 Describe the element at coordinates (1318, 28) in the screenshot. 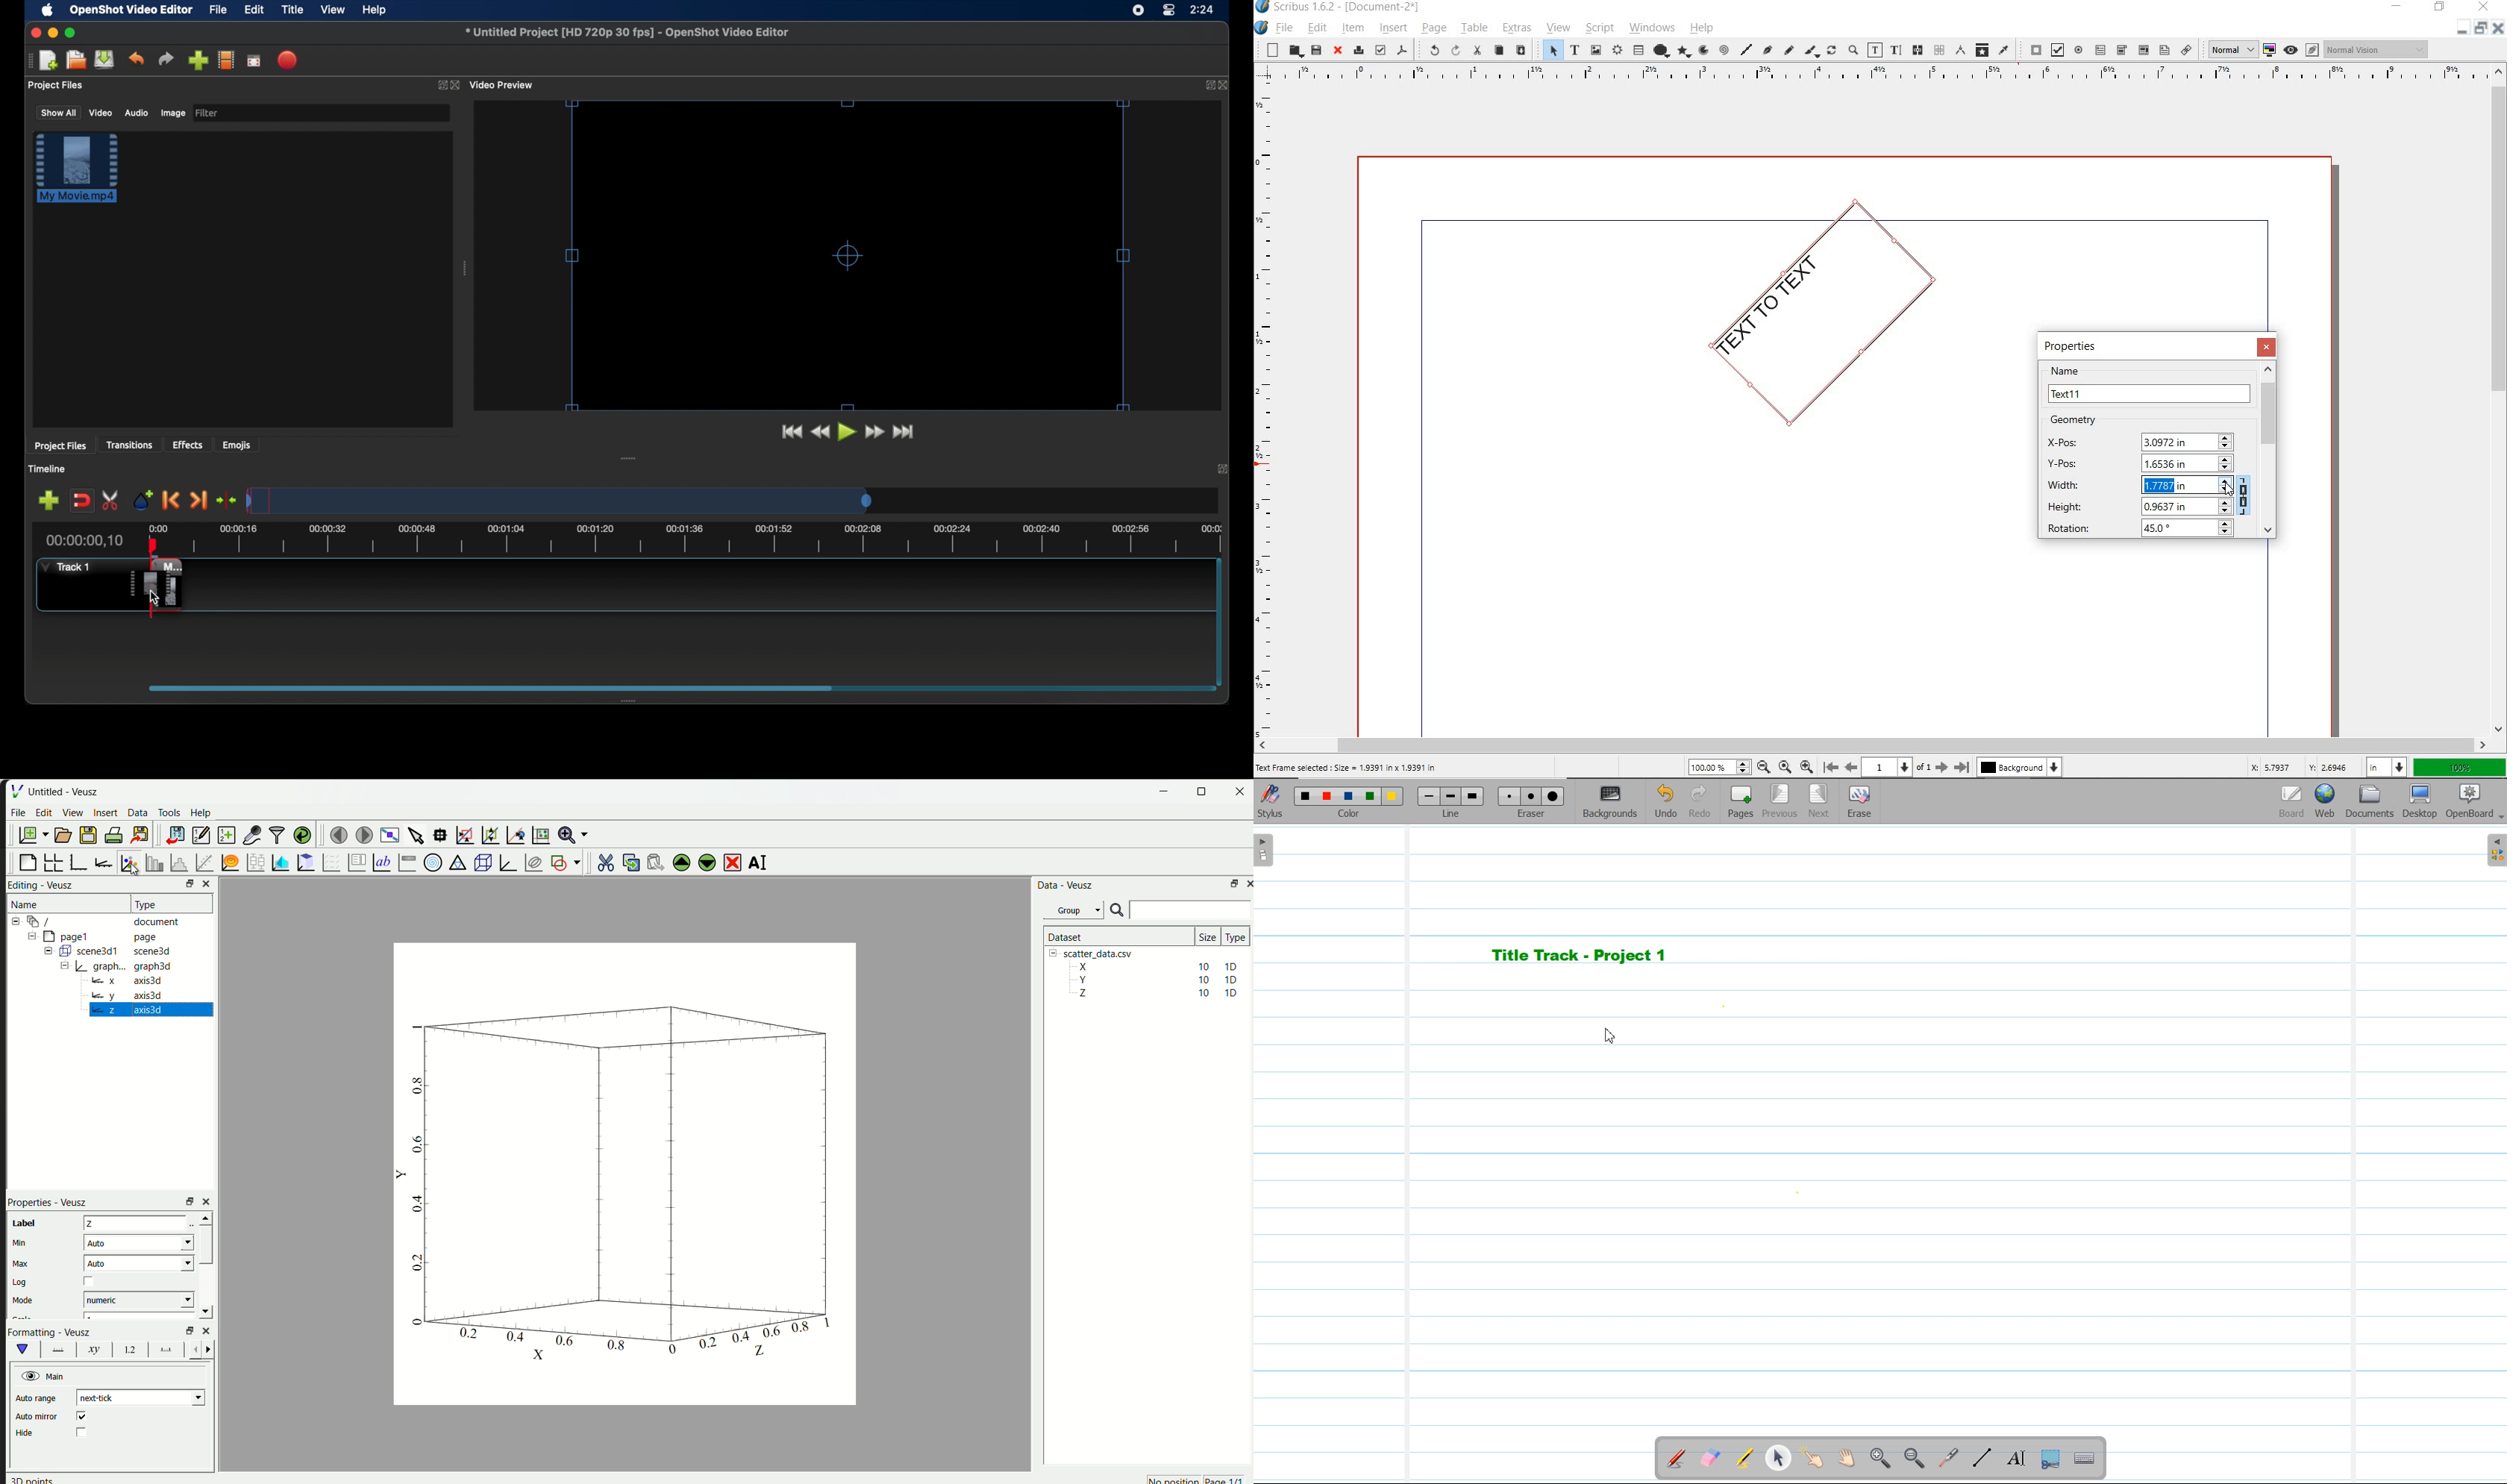

I see `edit` at that location.